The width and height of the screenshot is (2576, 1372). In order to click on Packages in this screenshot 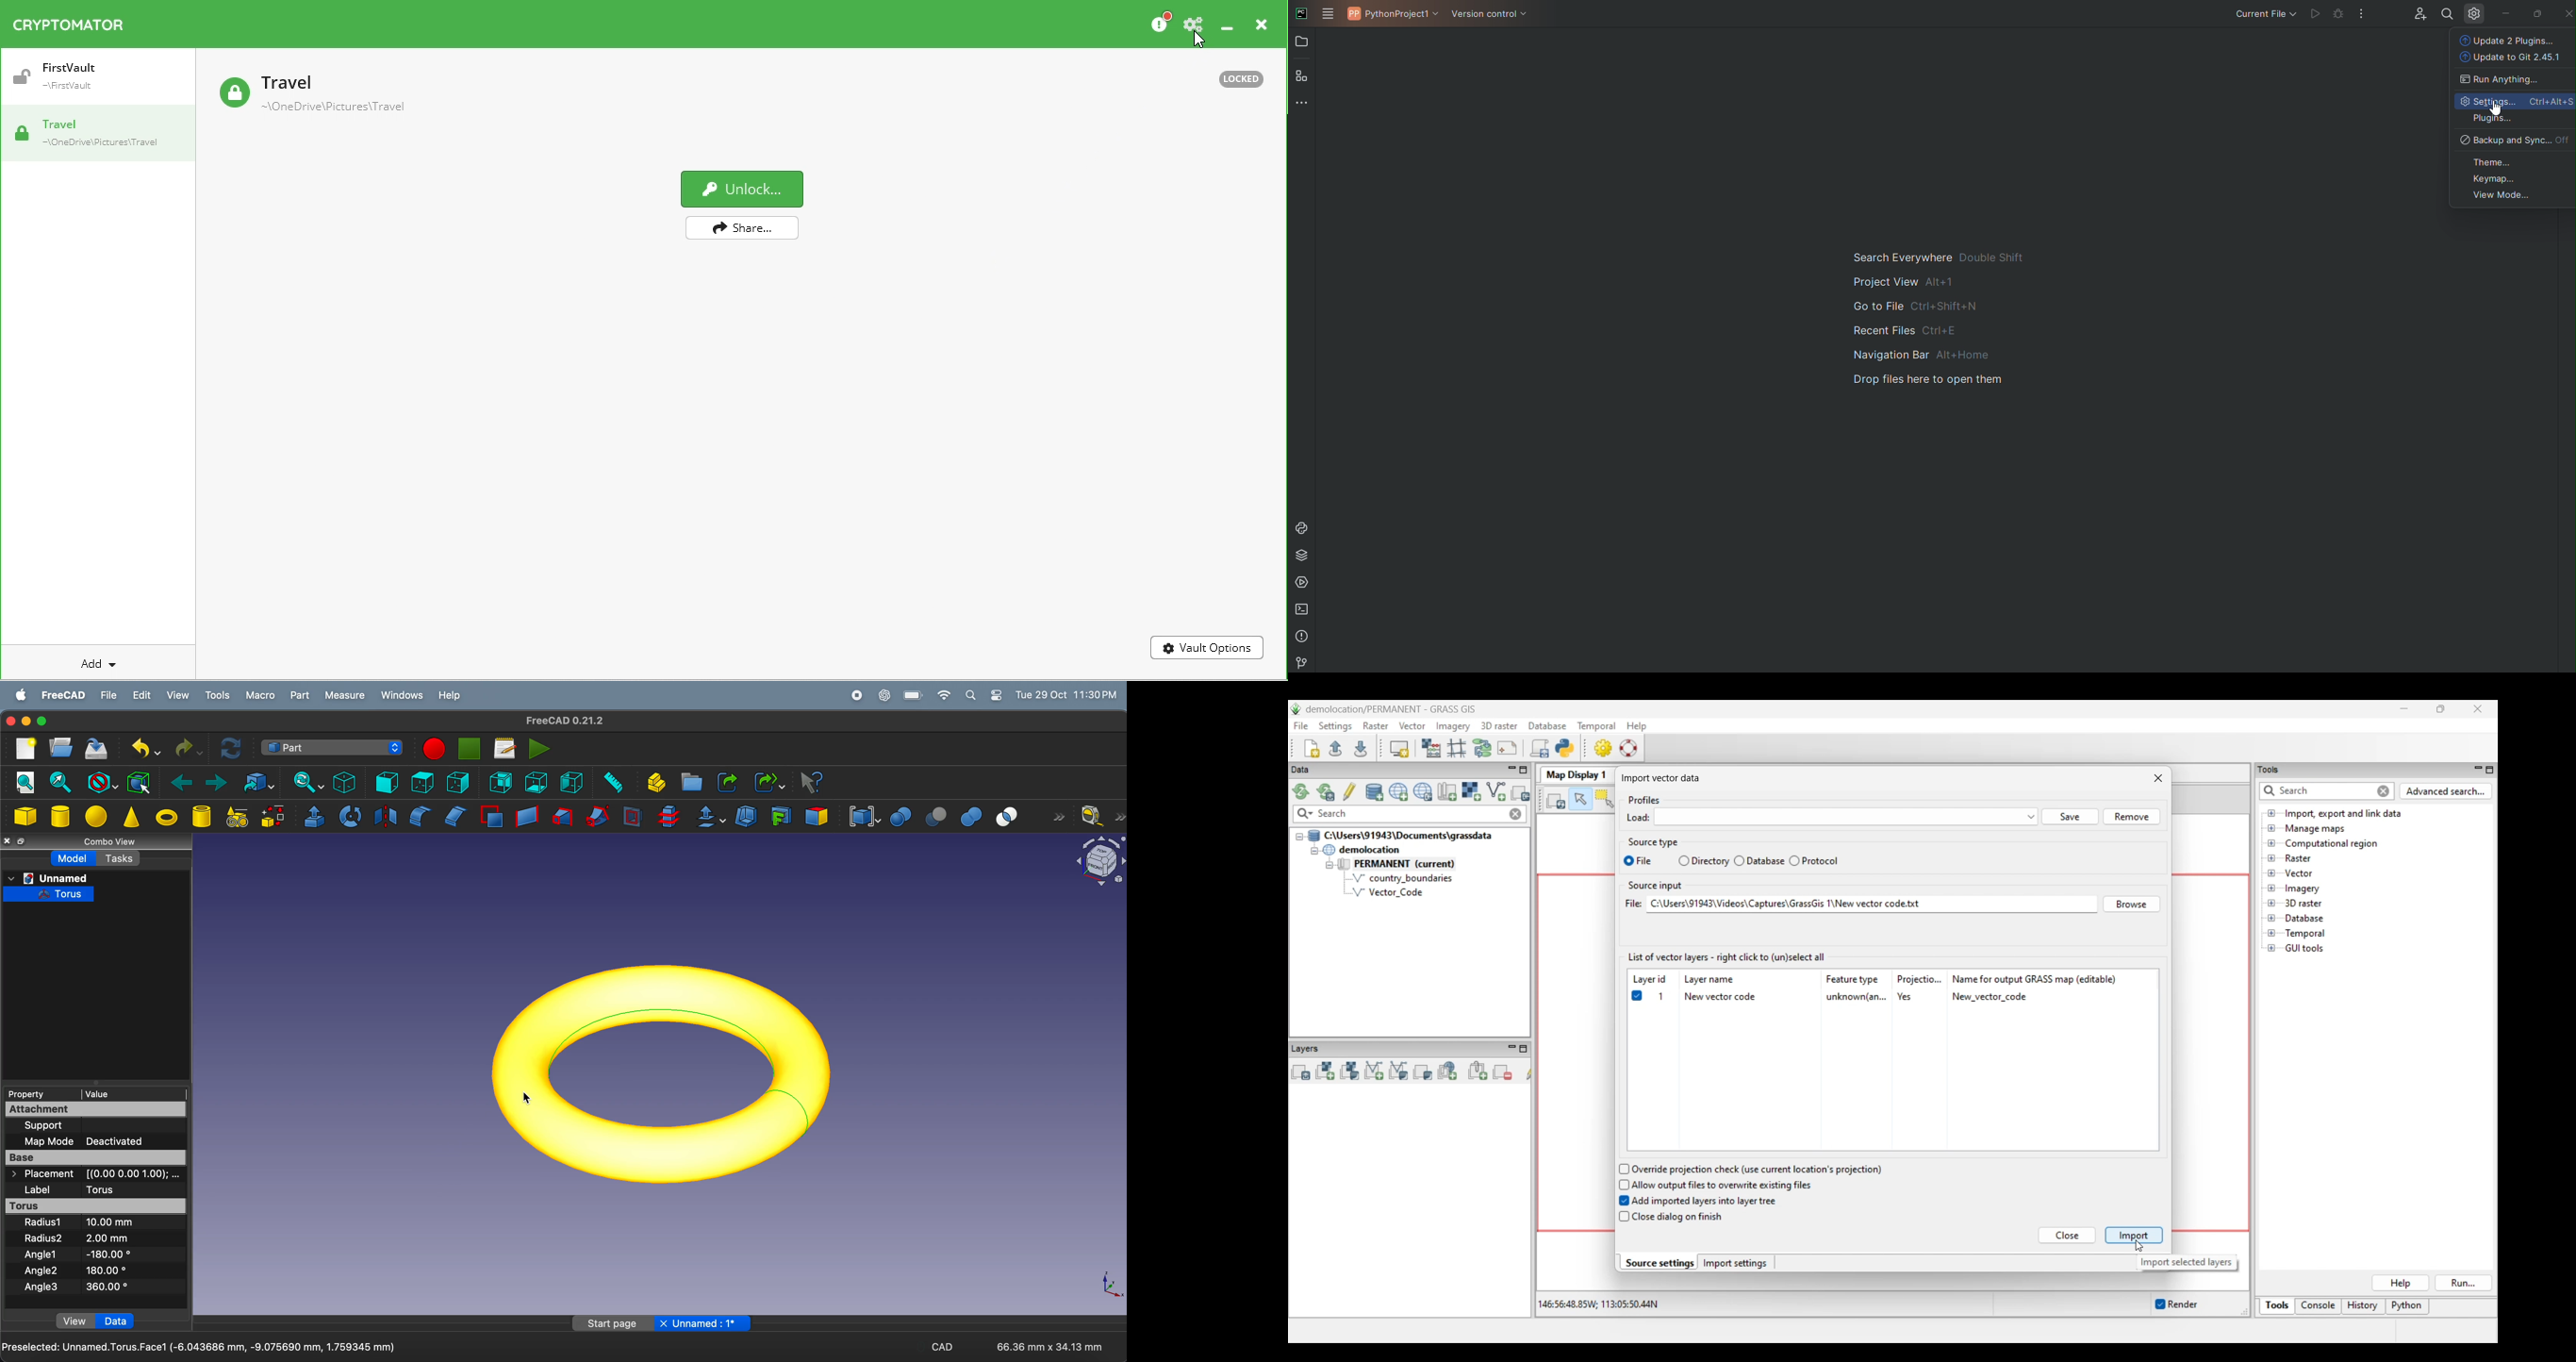, I will do `click(1301, 558)`.